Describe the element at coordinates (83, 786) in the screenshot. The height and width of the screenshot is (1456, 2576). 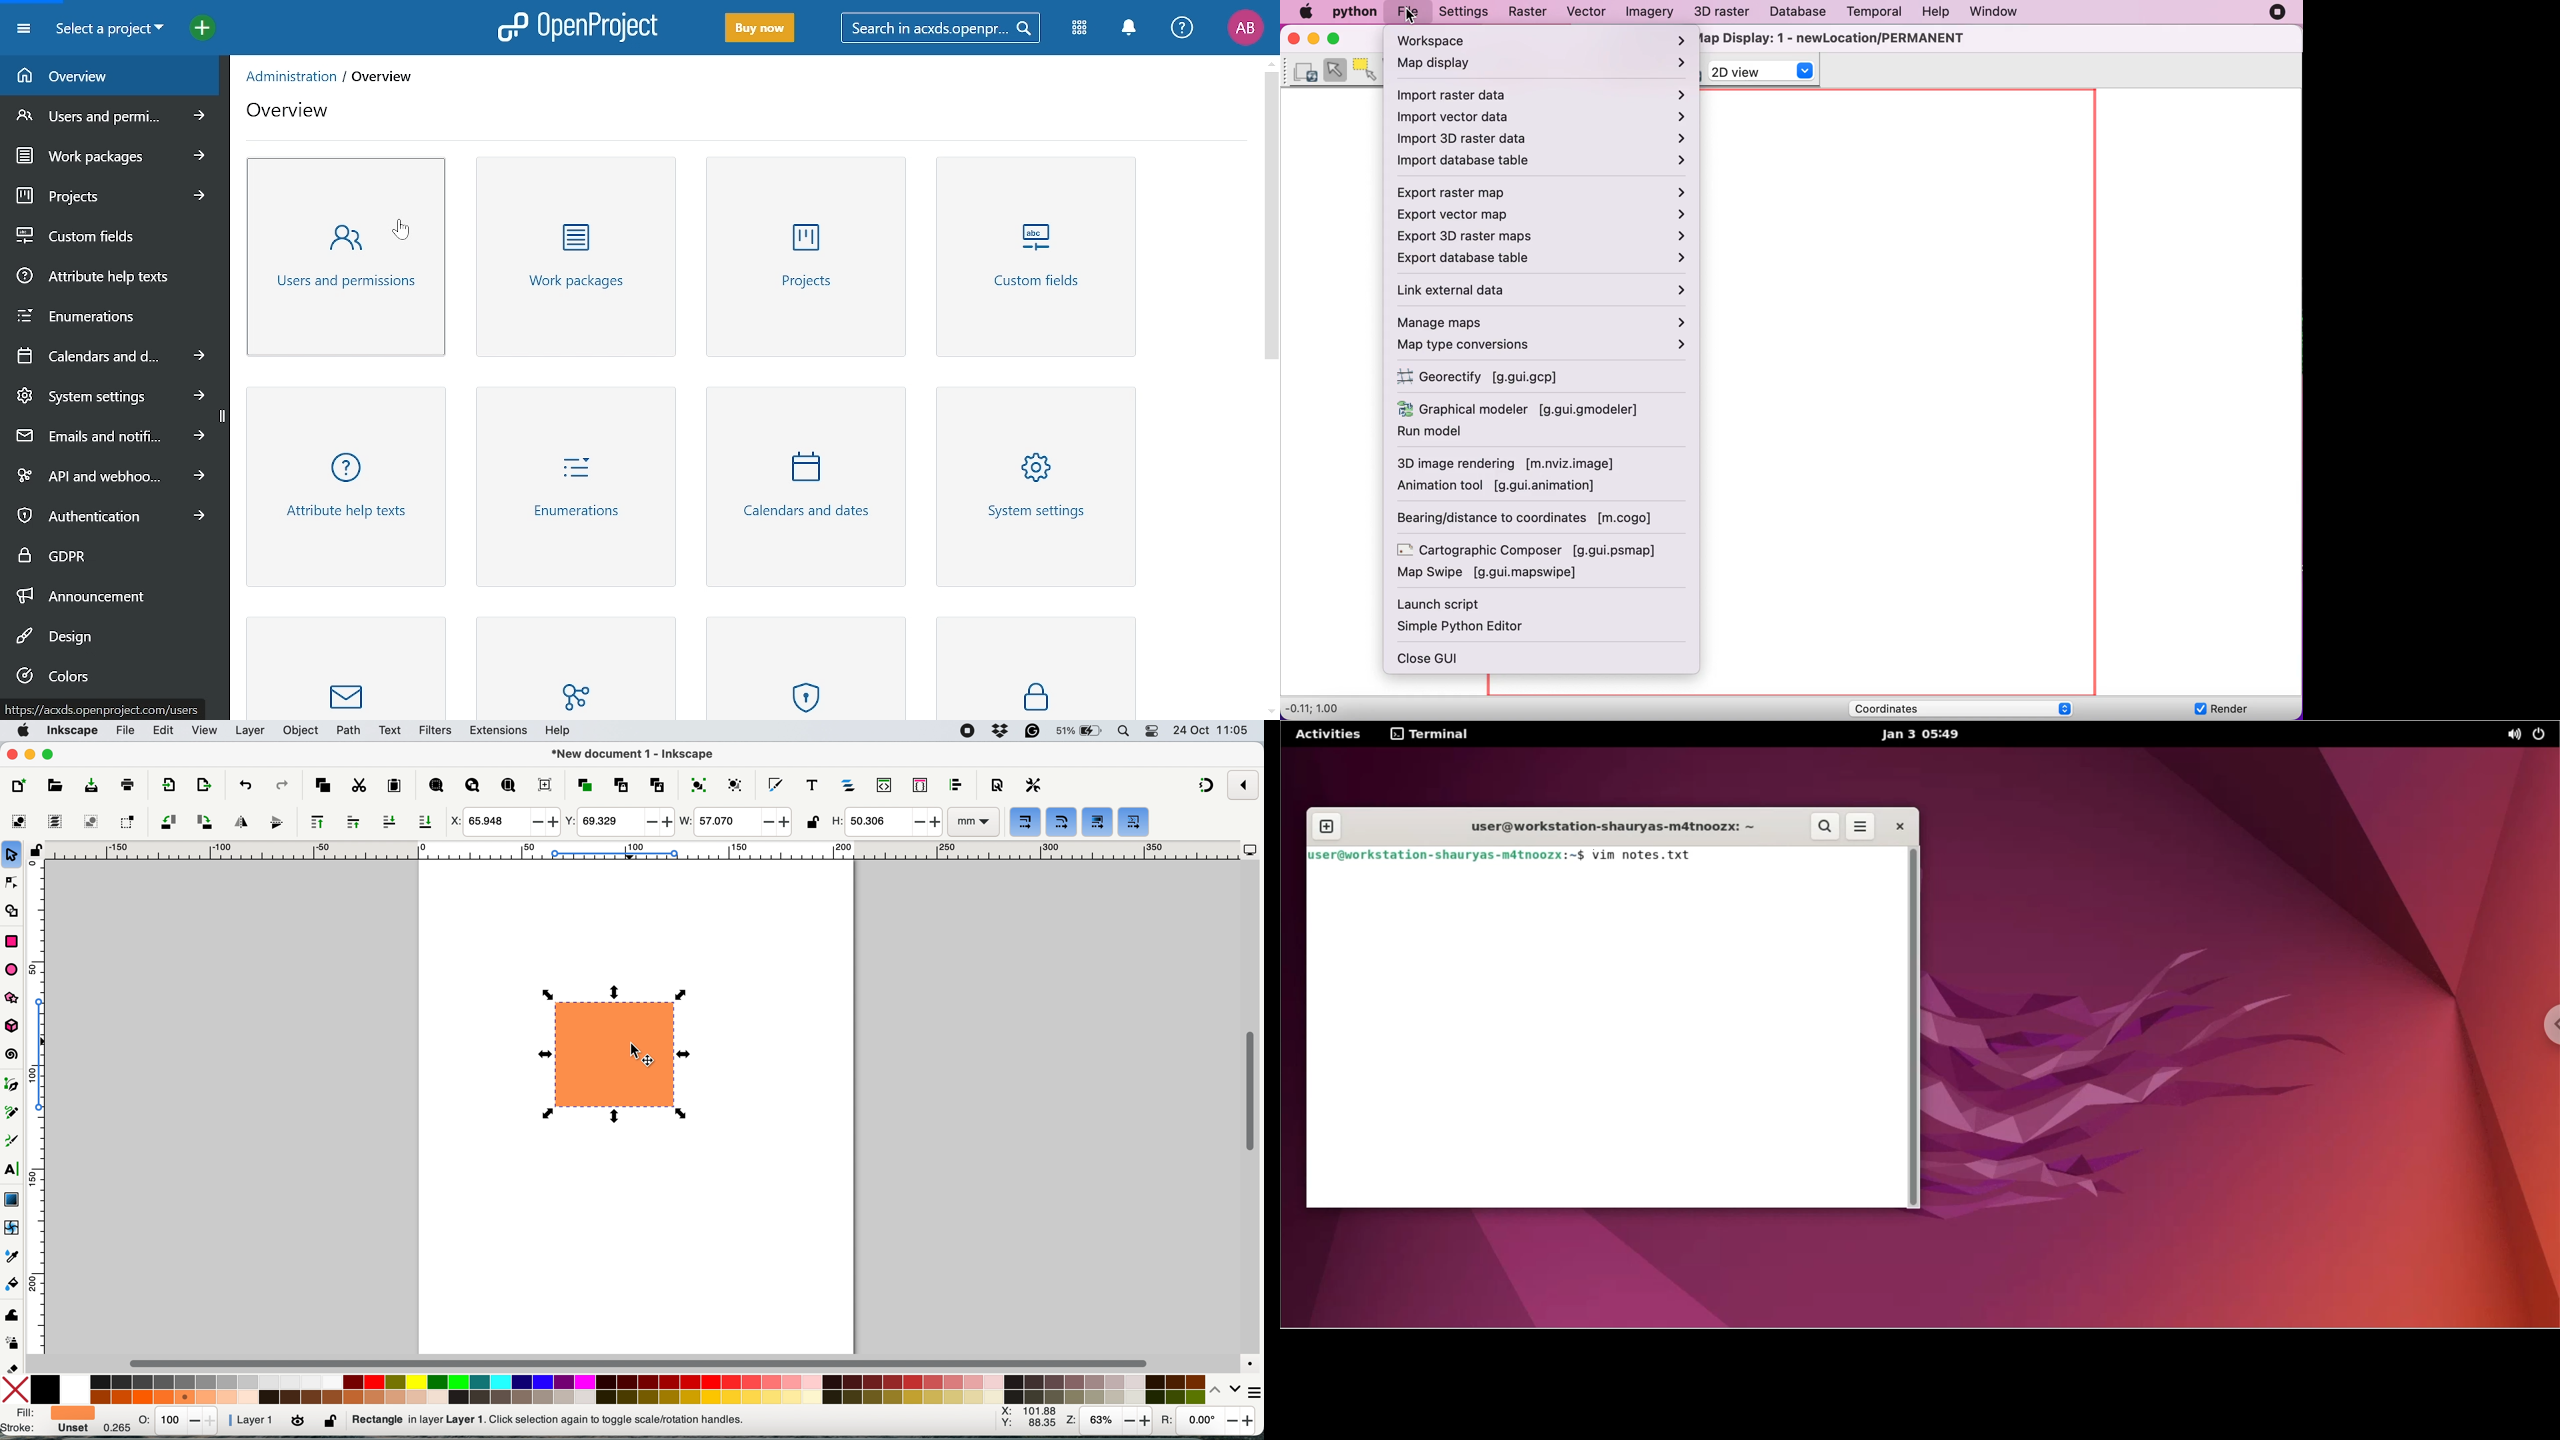
I see `save` at that location.